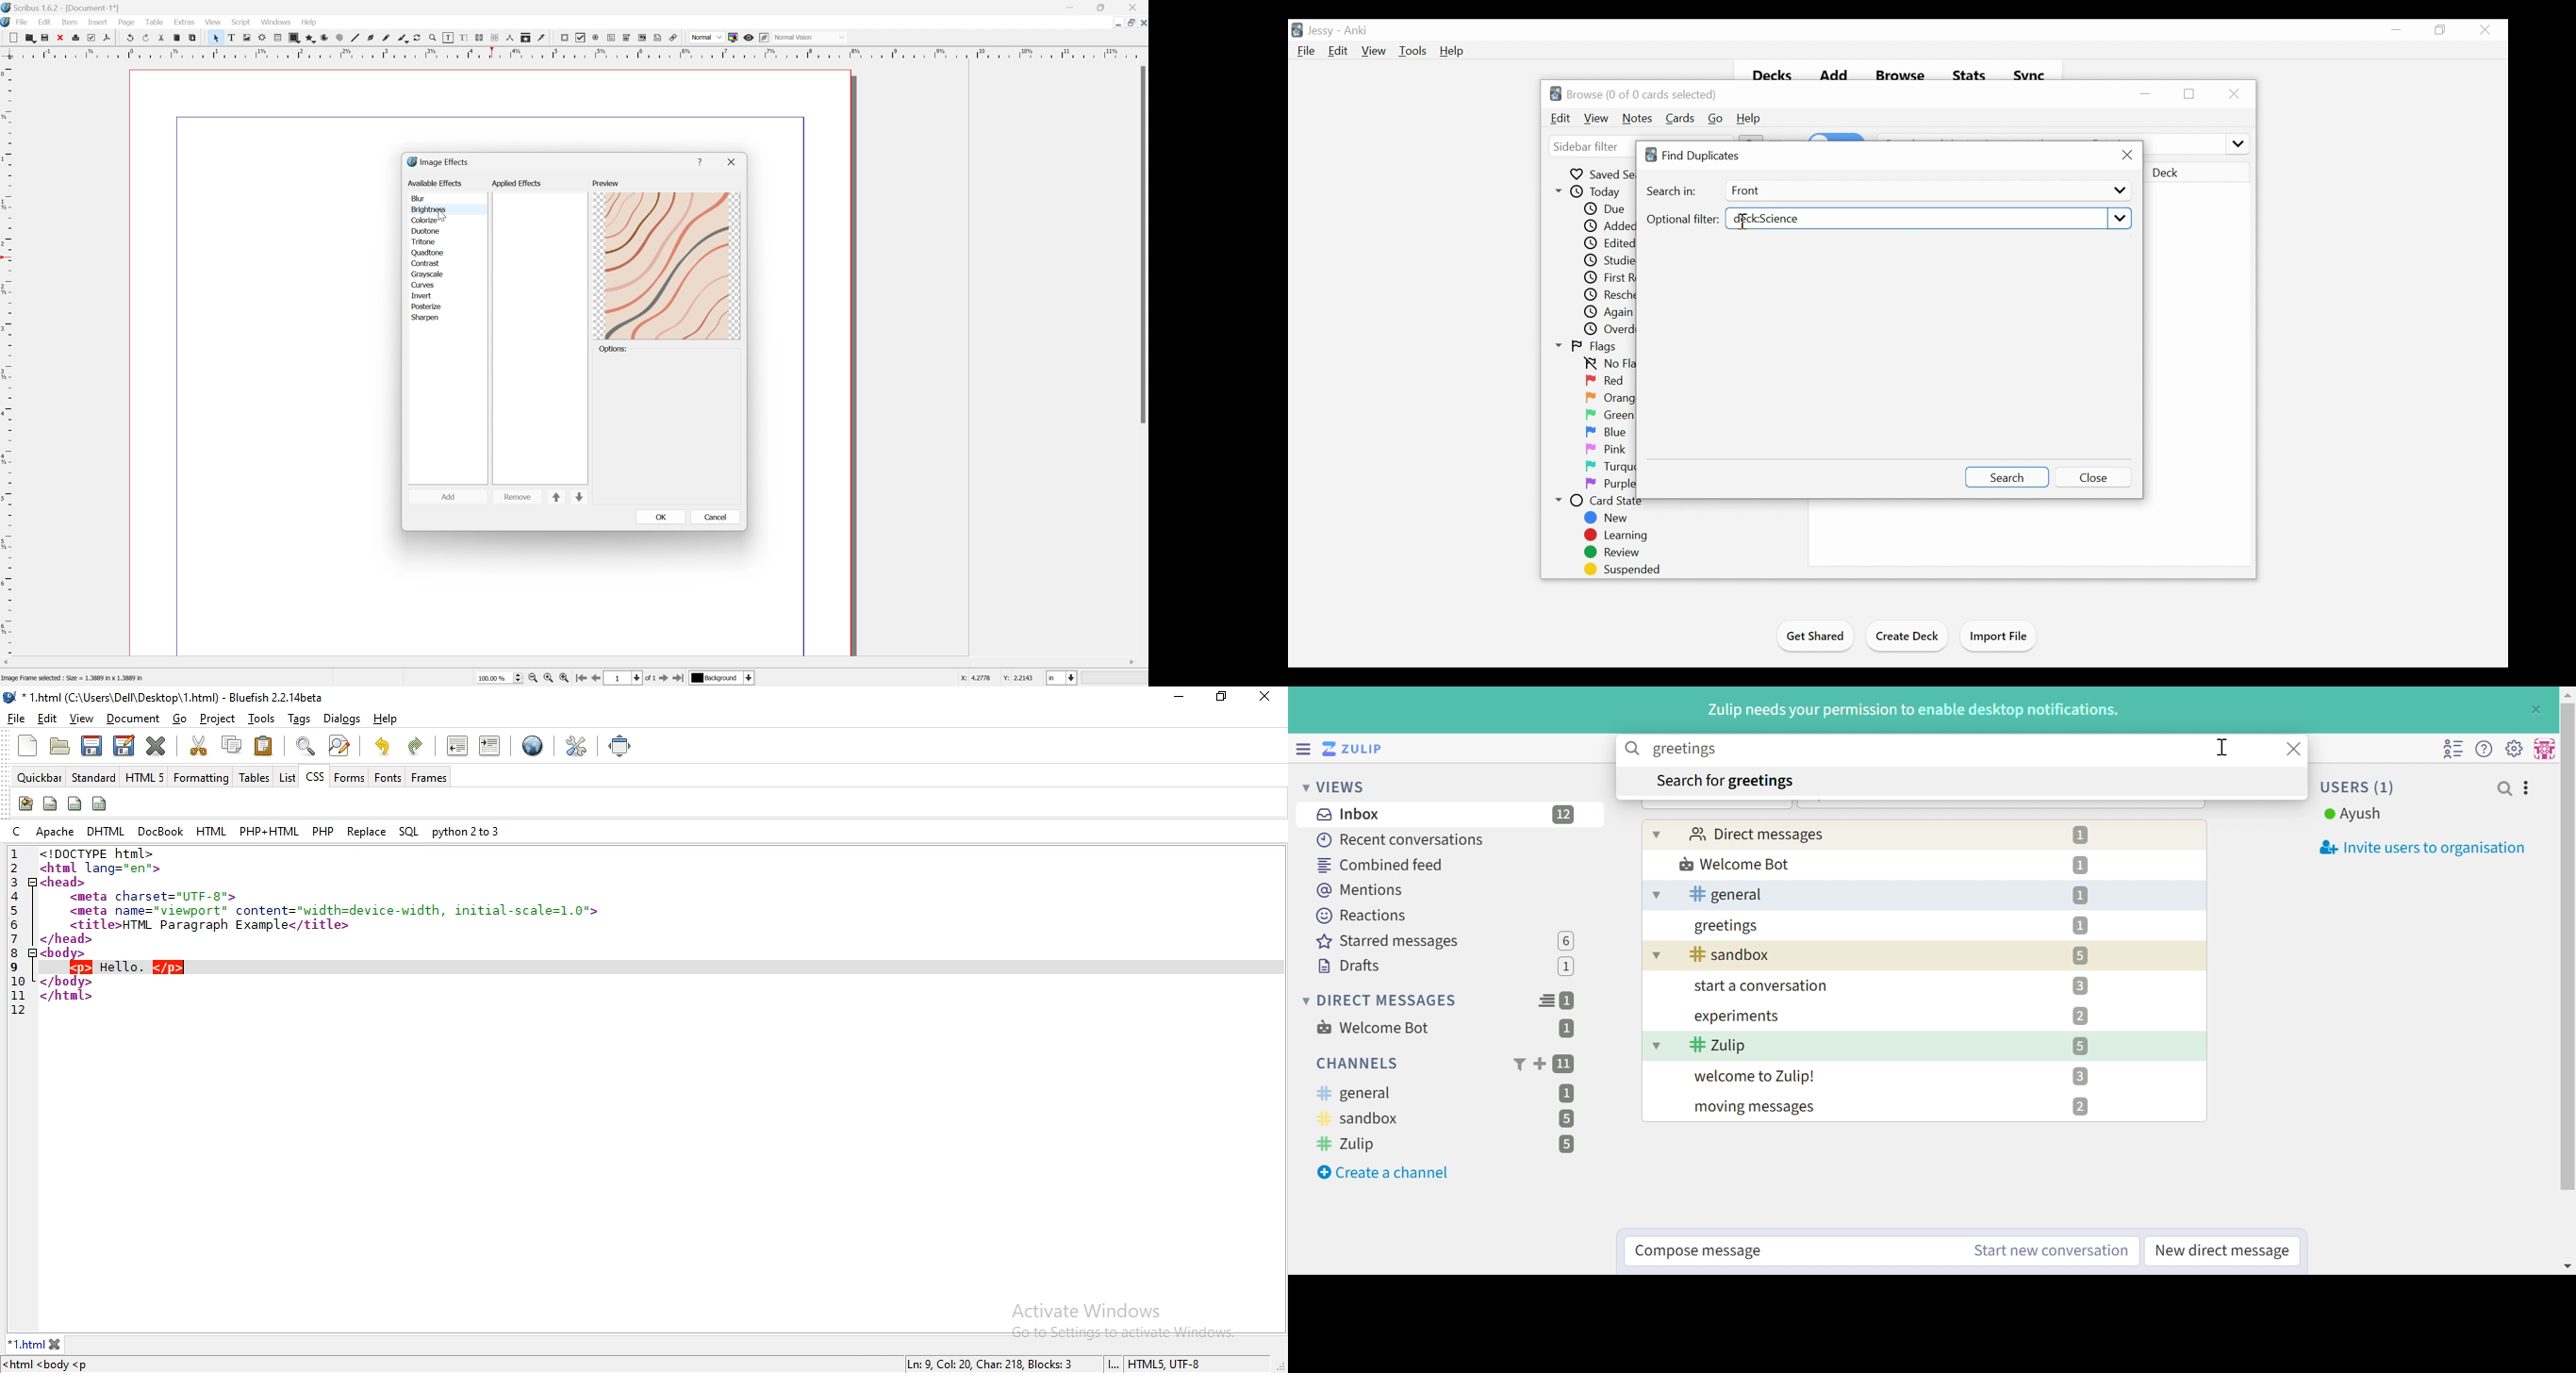  I want to click on go, so click(181, 719).